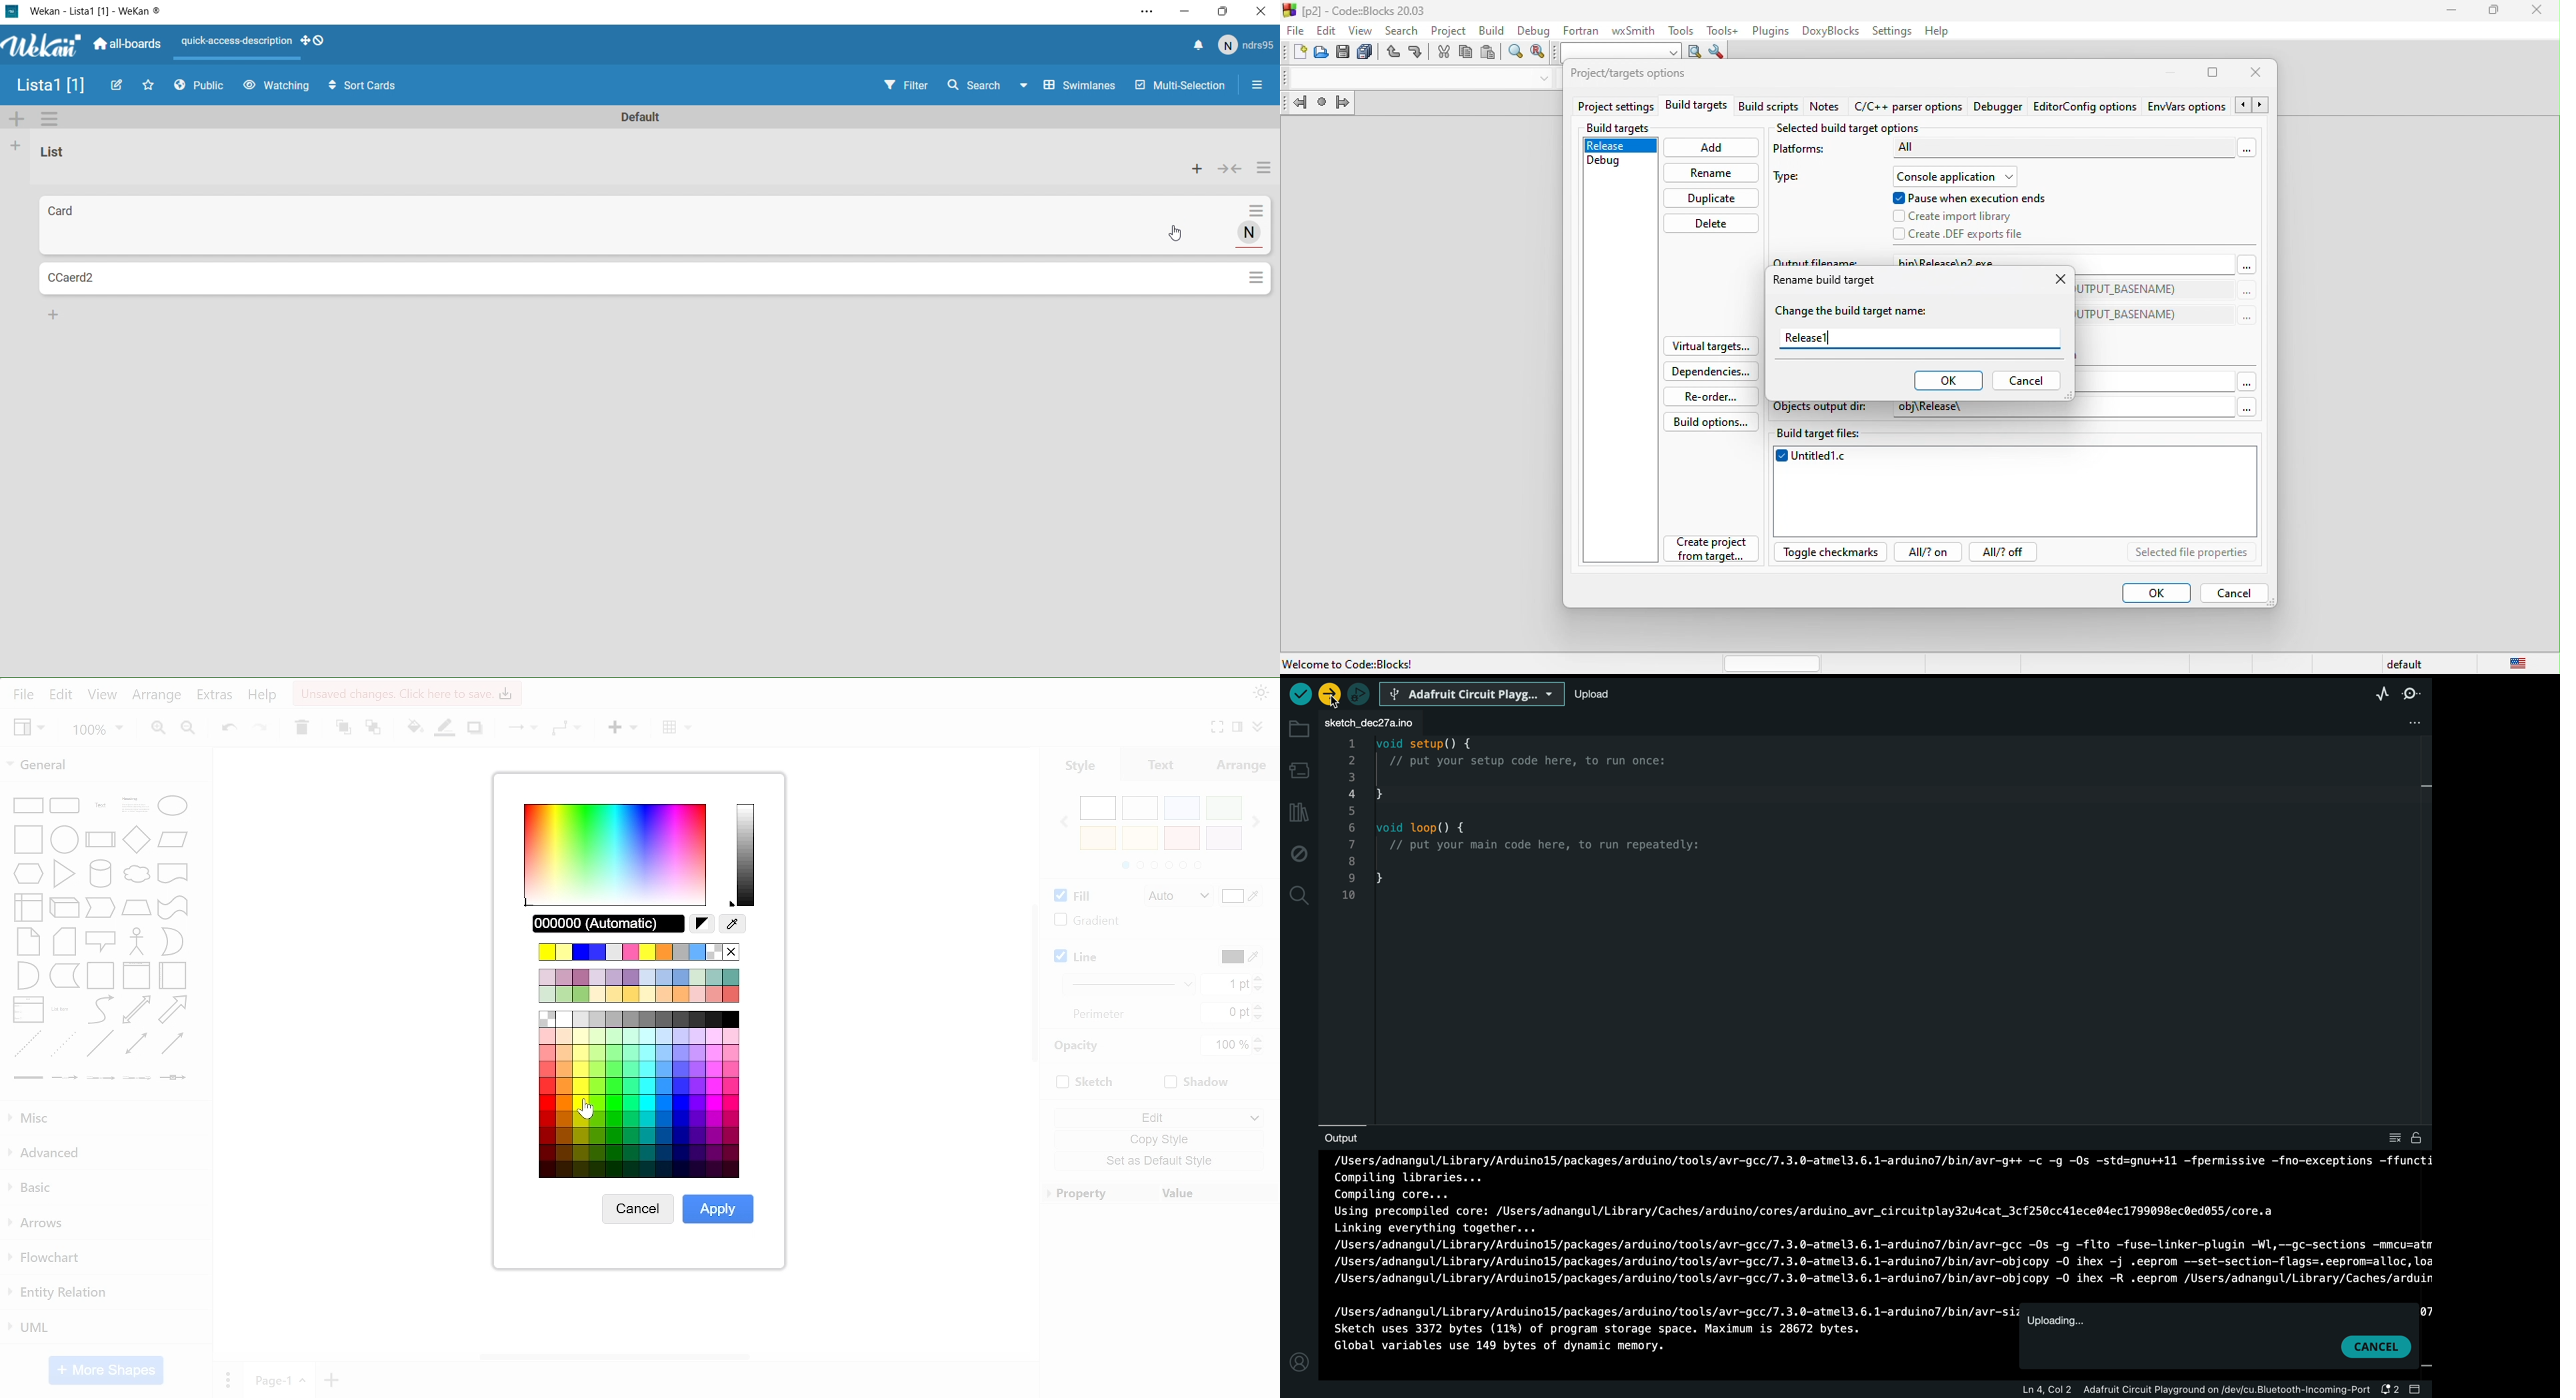 Image resolution: width=2576 pixels, height=1400 pixels. I want to click on color spectrum, so click(615, 855).